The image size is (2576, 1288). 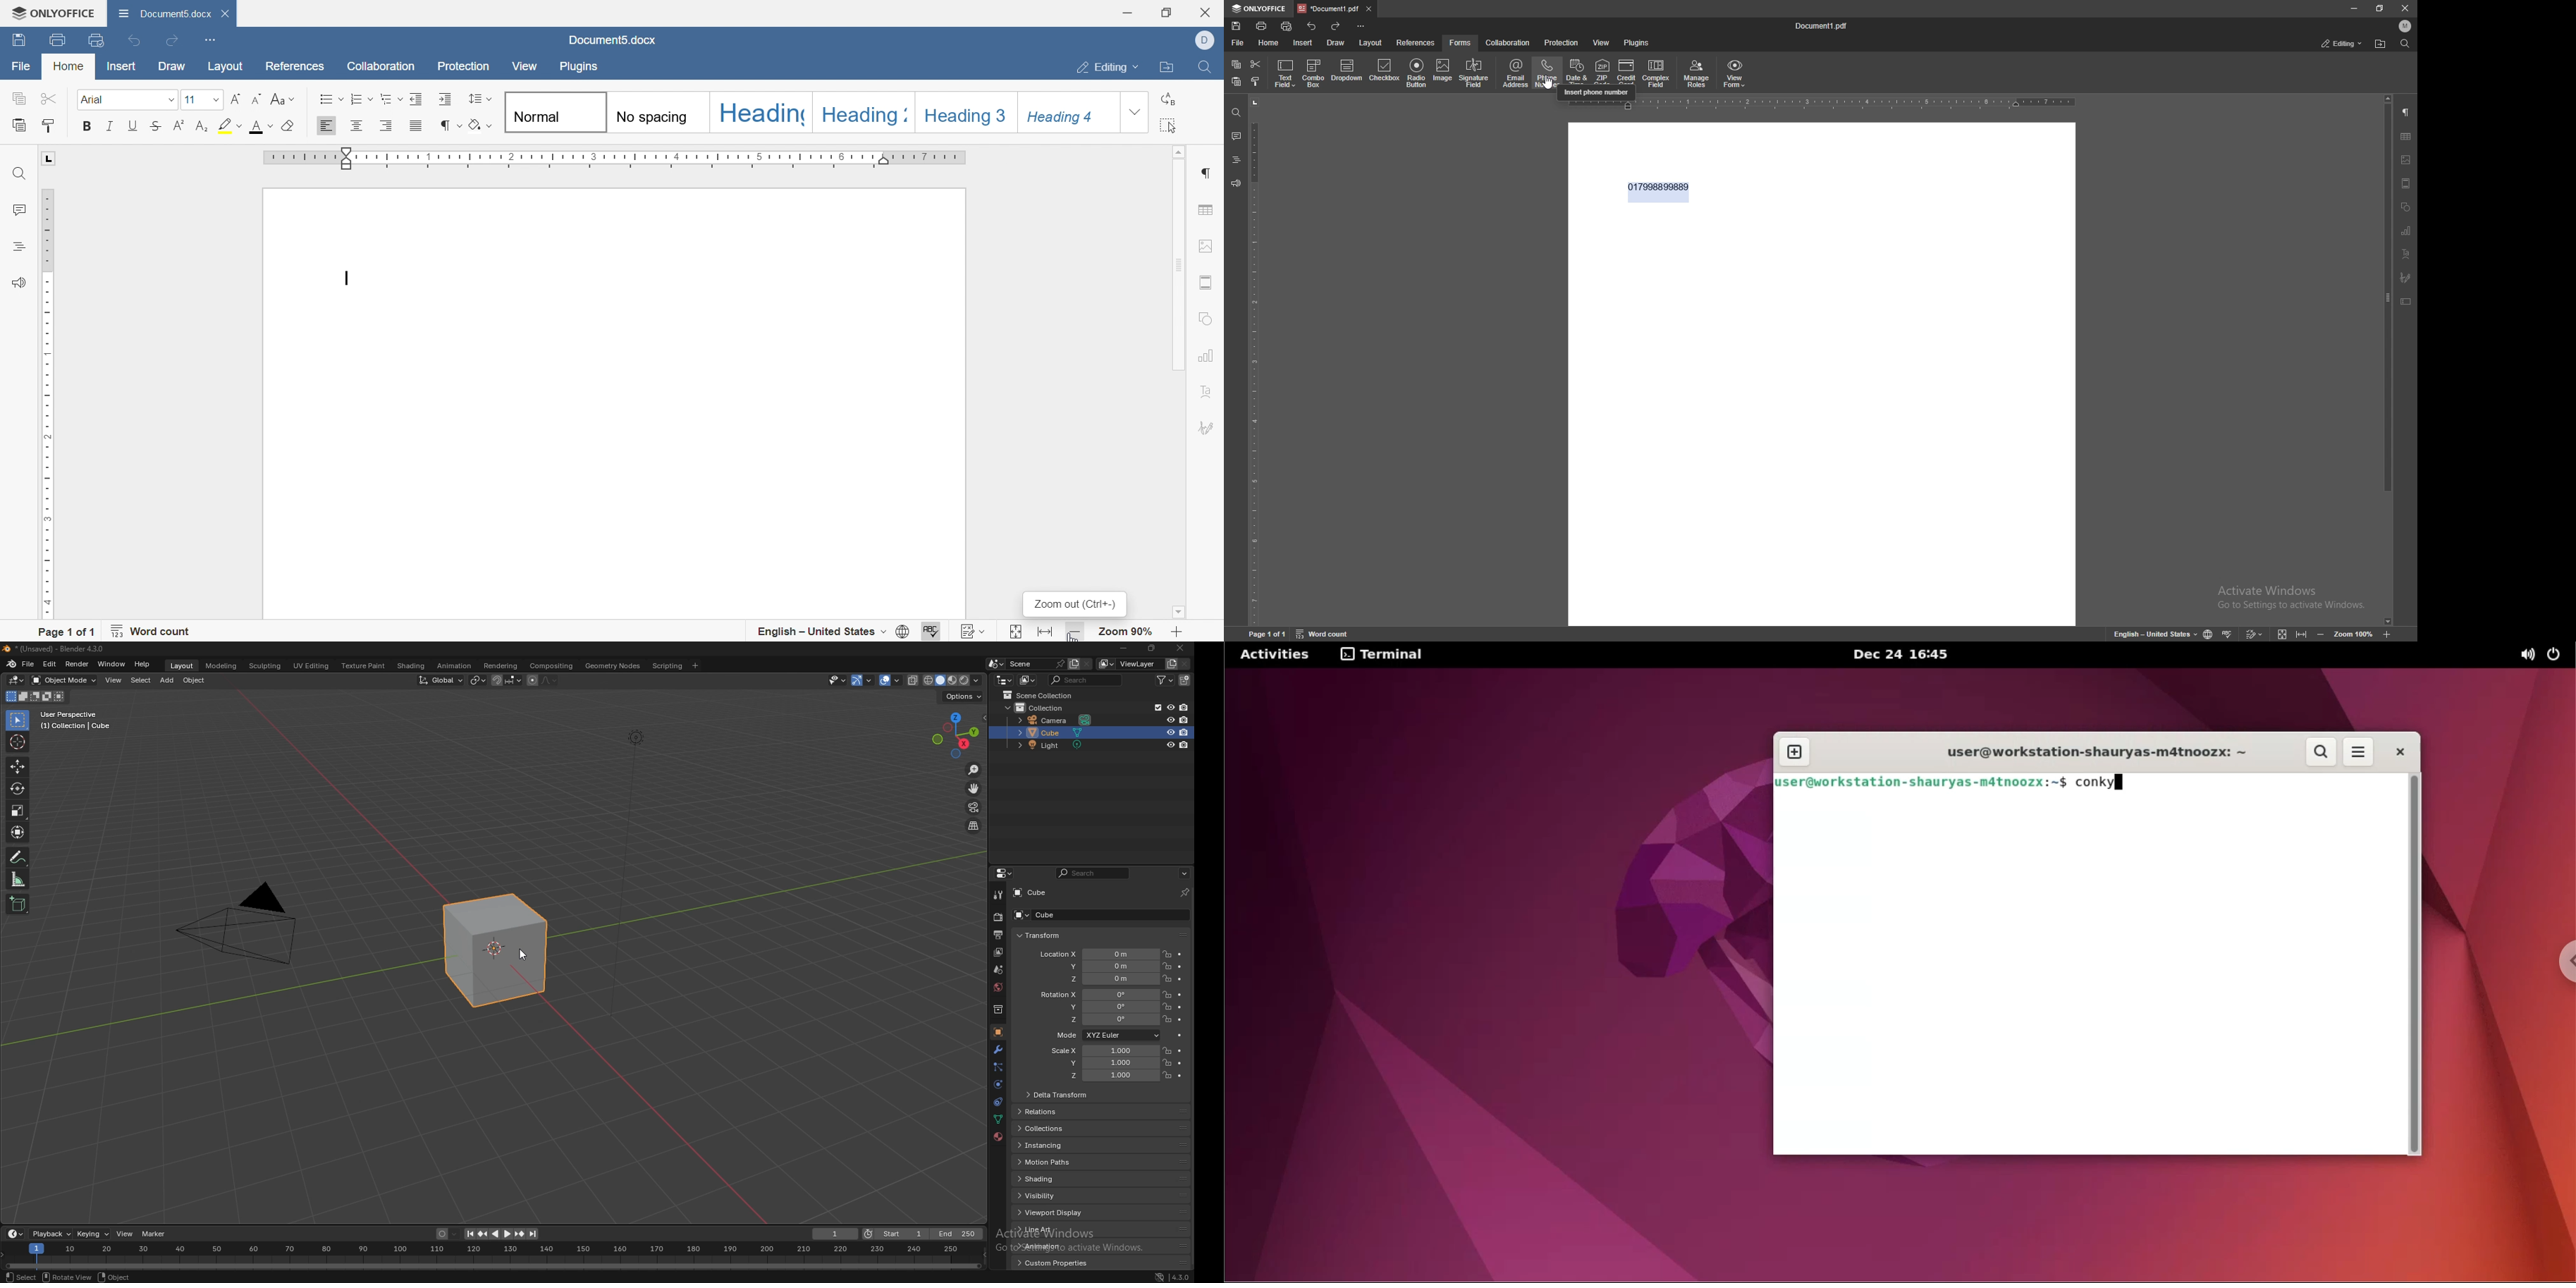 What do you see at coordinates (1180, 1063) in the screenshot?
I see `animate property` at bounding box center [1180, 1063].